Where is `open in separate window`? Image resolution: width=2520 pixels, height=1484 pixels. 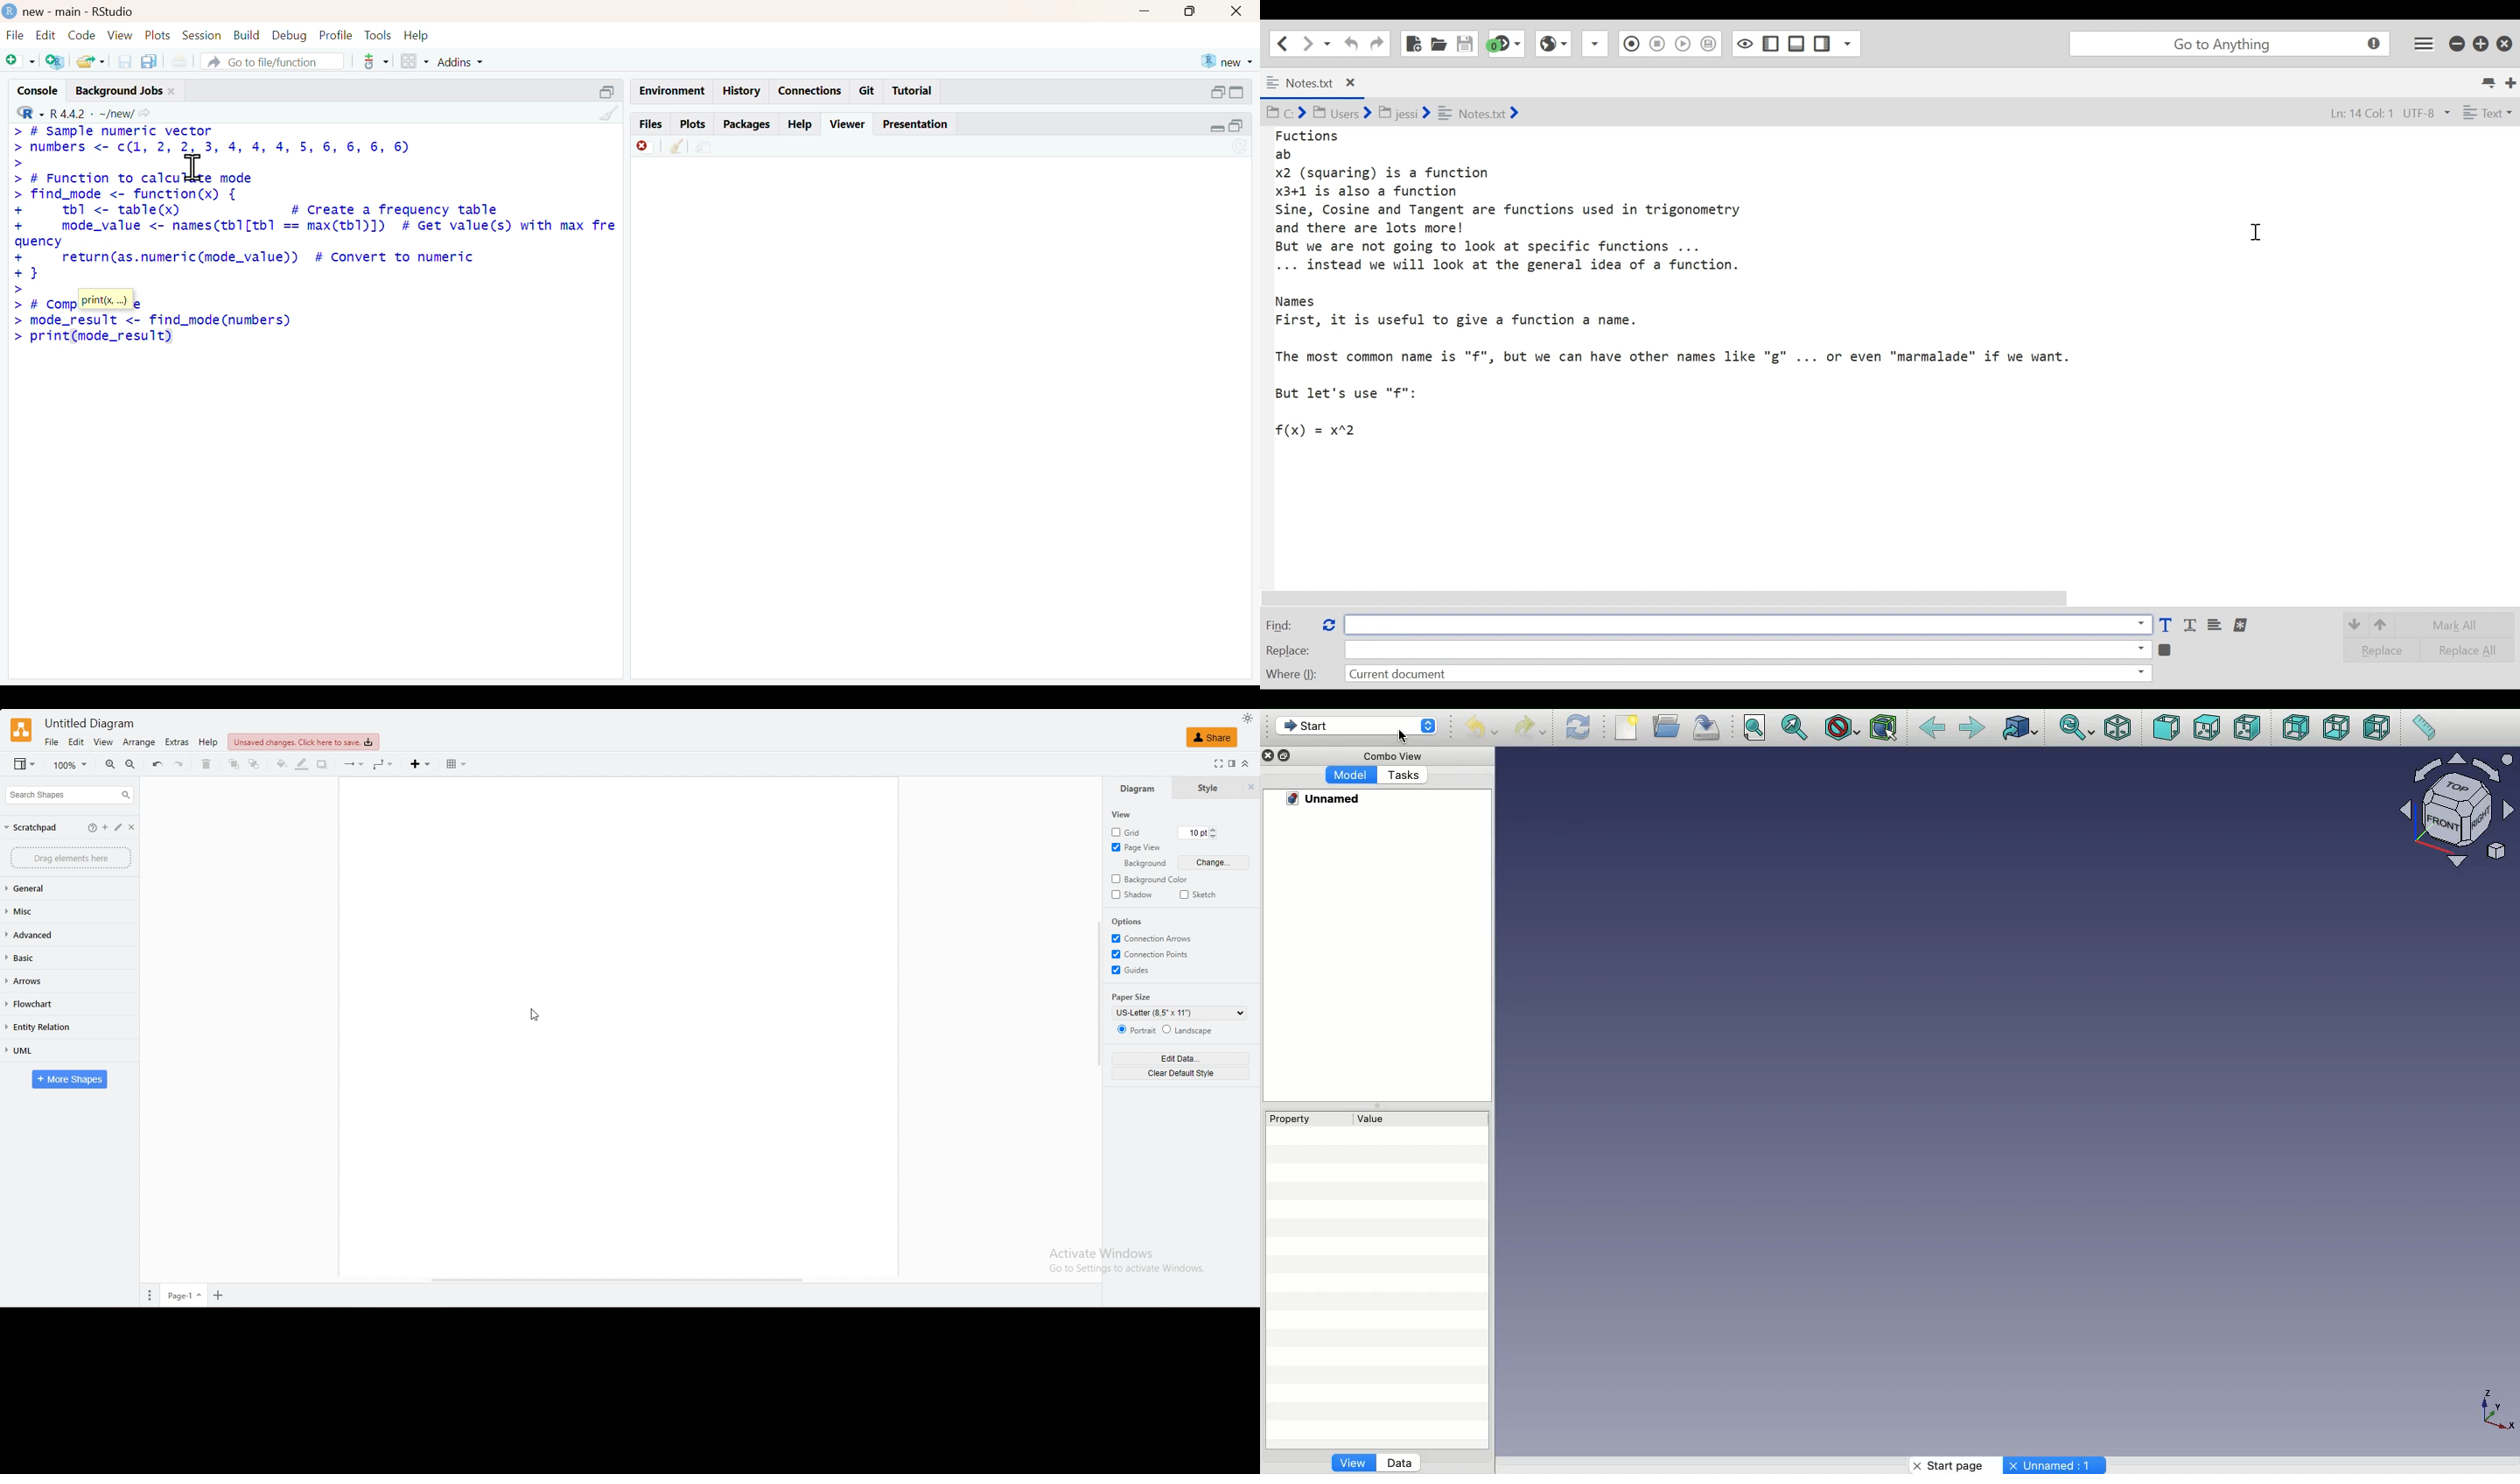
open in separate window is located at coordinates (1218, 93).